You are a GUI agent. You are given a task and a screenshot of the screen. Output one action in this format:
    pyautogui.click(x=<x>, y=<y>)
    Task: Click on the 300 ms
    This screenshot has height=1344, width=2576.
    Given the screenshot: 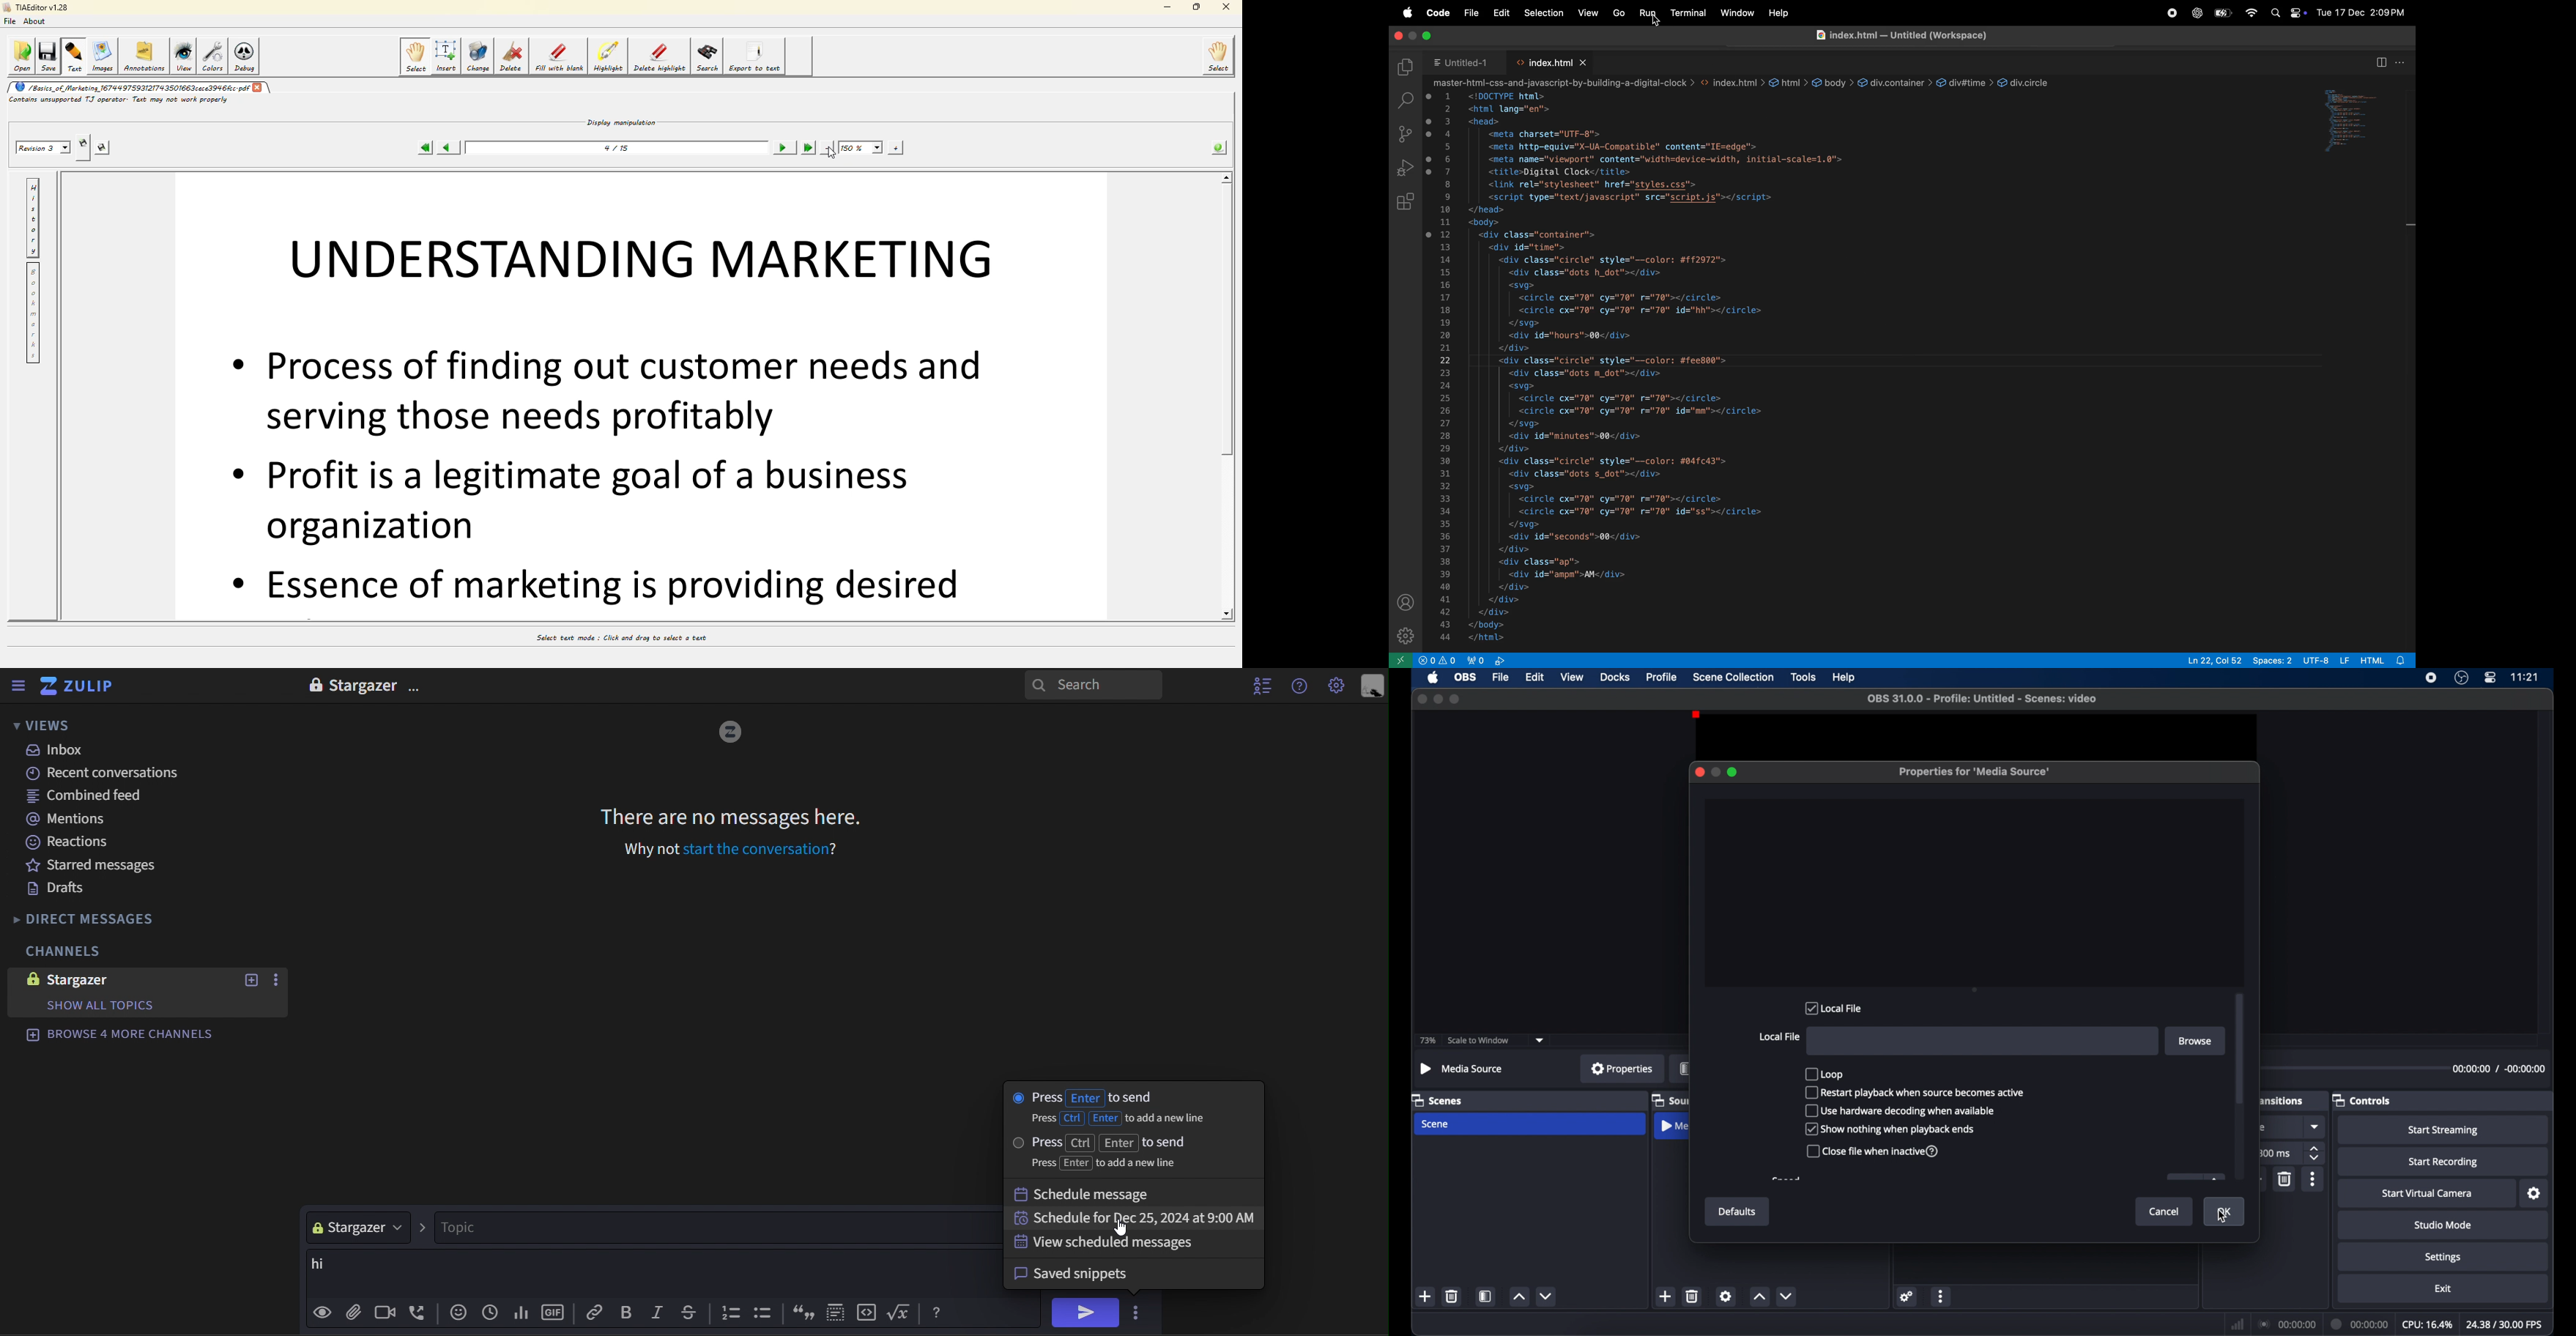 What is the action you would take?
    pyautogui.click(x=2274, y=1153)
    